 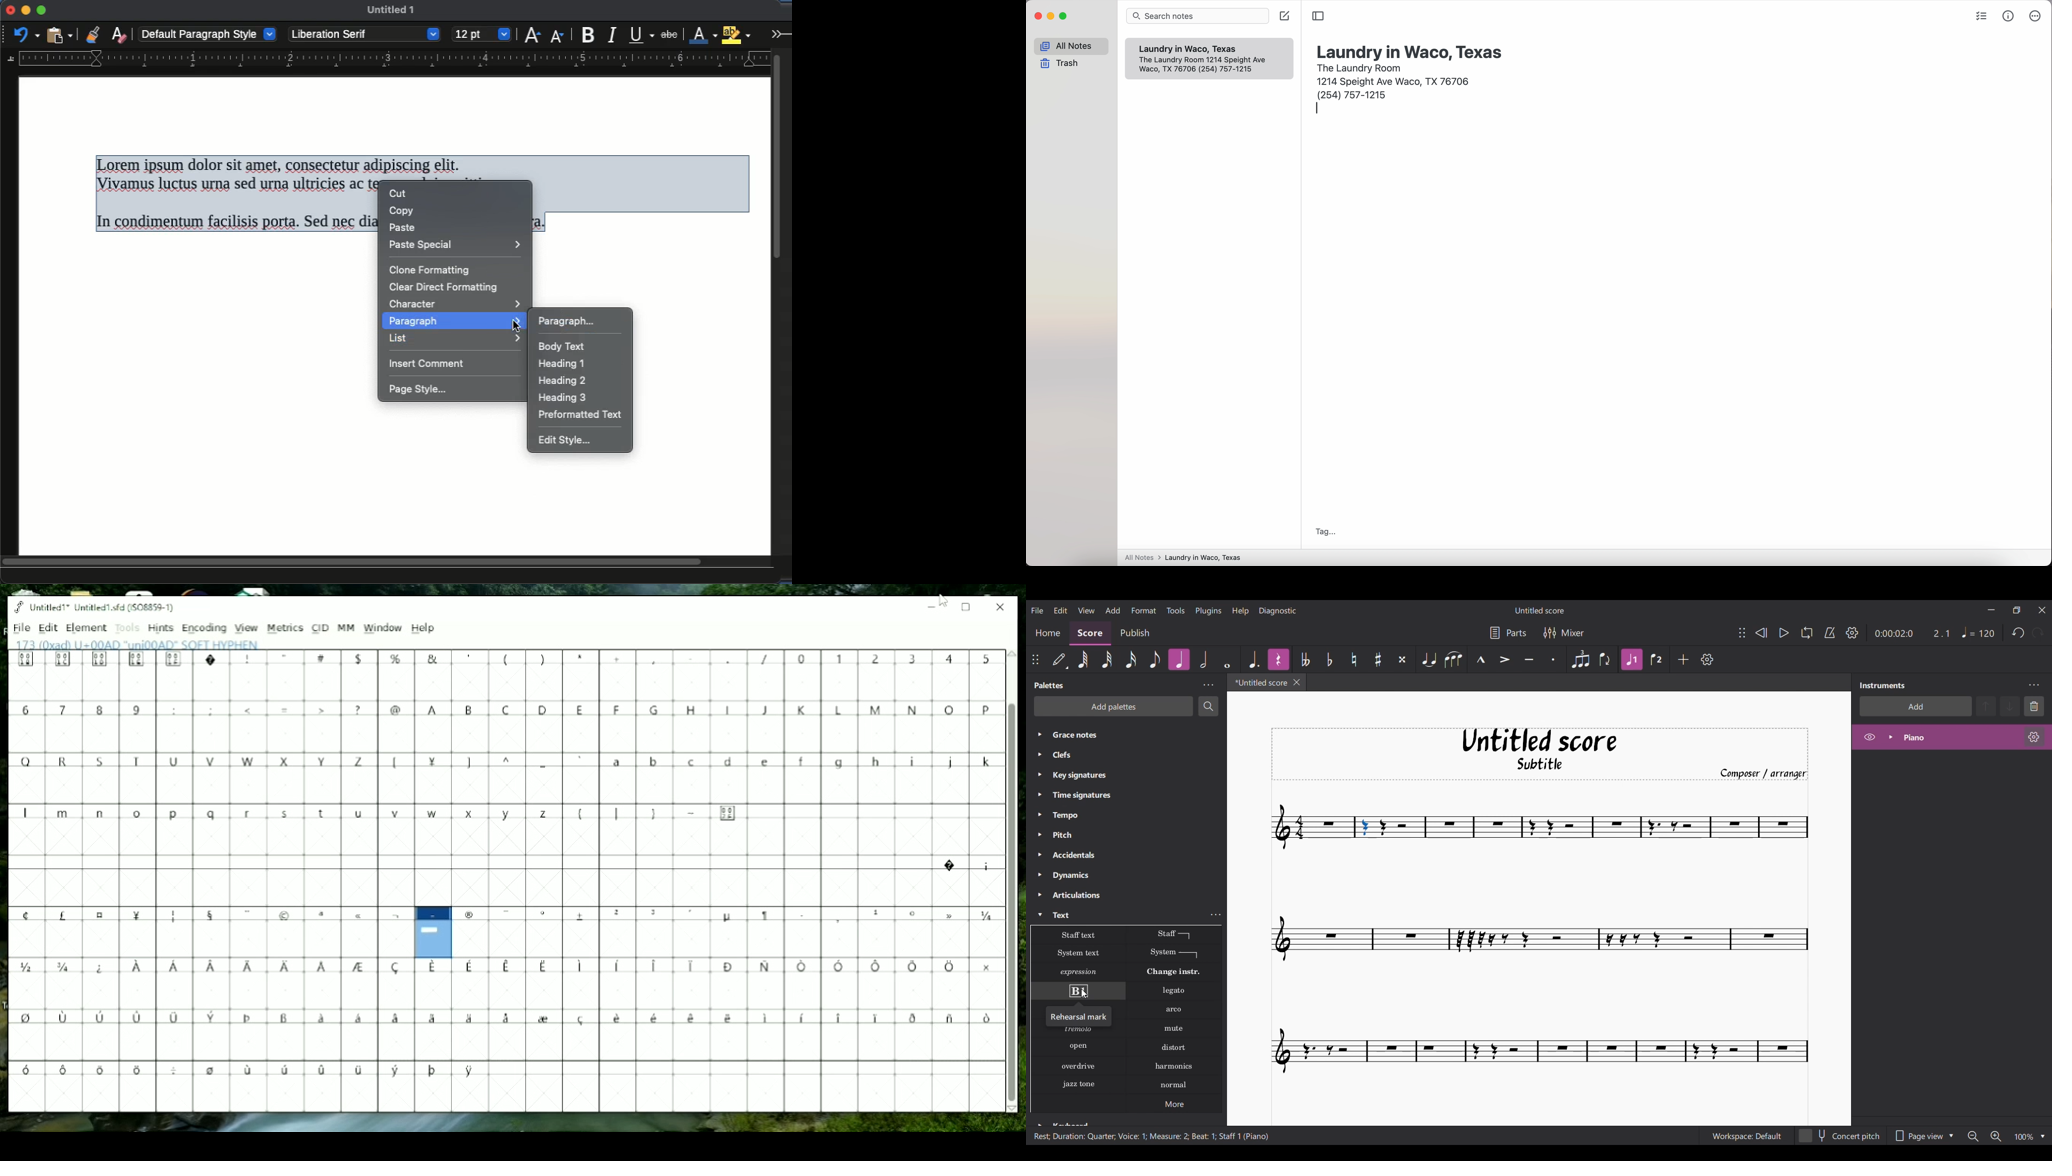 What do you see at coordinates (1564, 633) in the screenshot?
I see `Mixer settings` at bounding box center [1564, 633].